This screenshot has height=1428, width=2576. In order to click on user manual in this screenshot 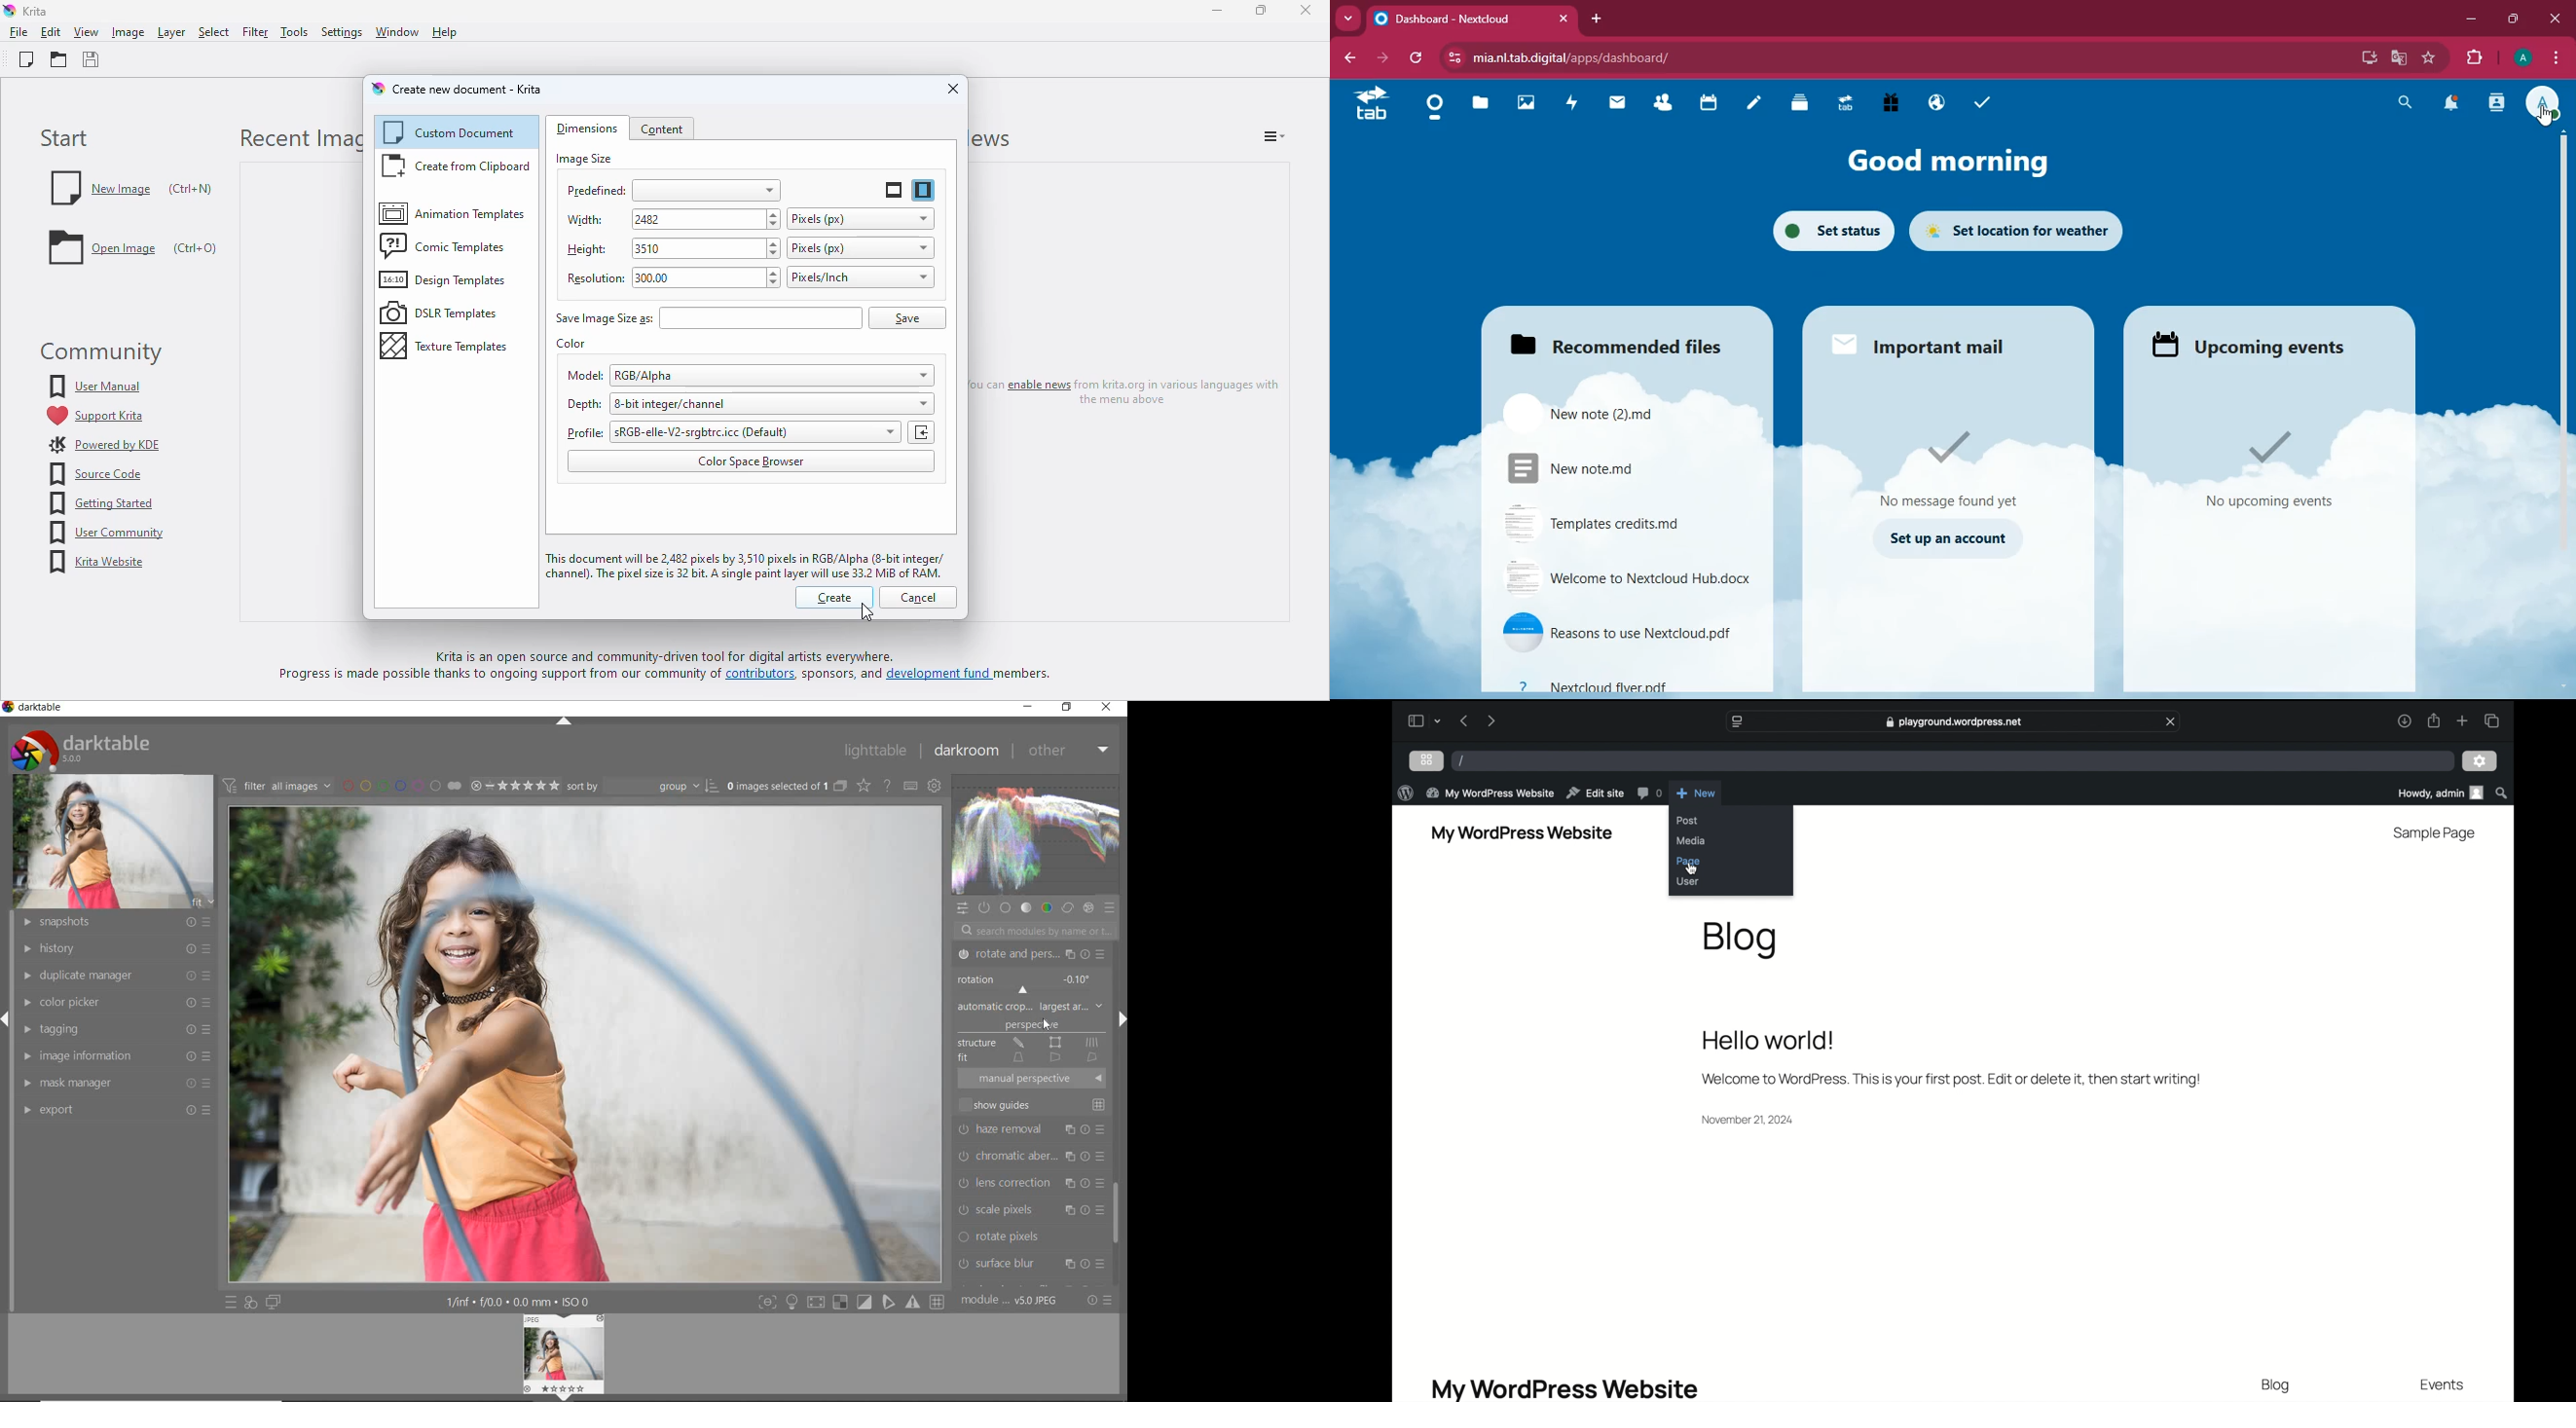, I will do `click(96, 386)`.